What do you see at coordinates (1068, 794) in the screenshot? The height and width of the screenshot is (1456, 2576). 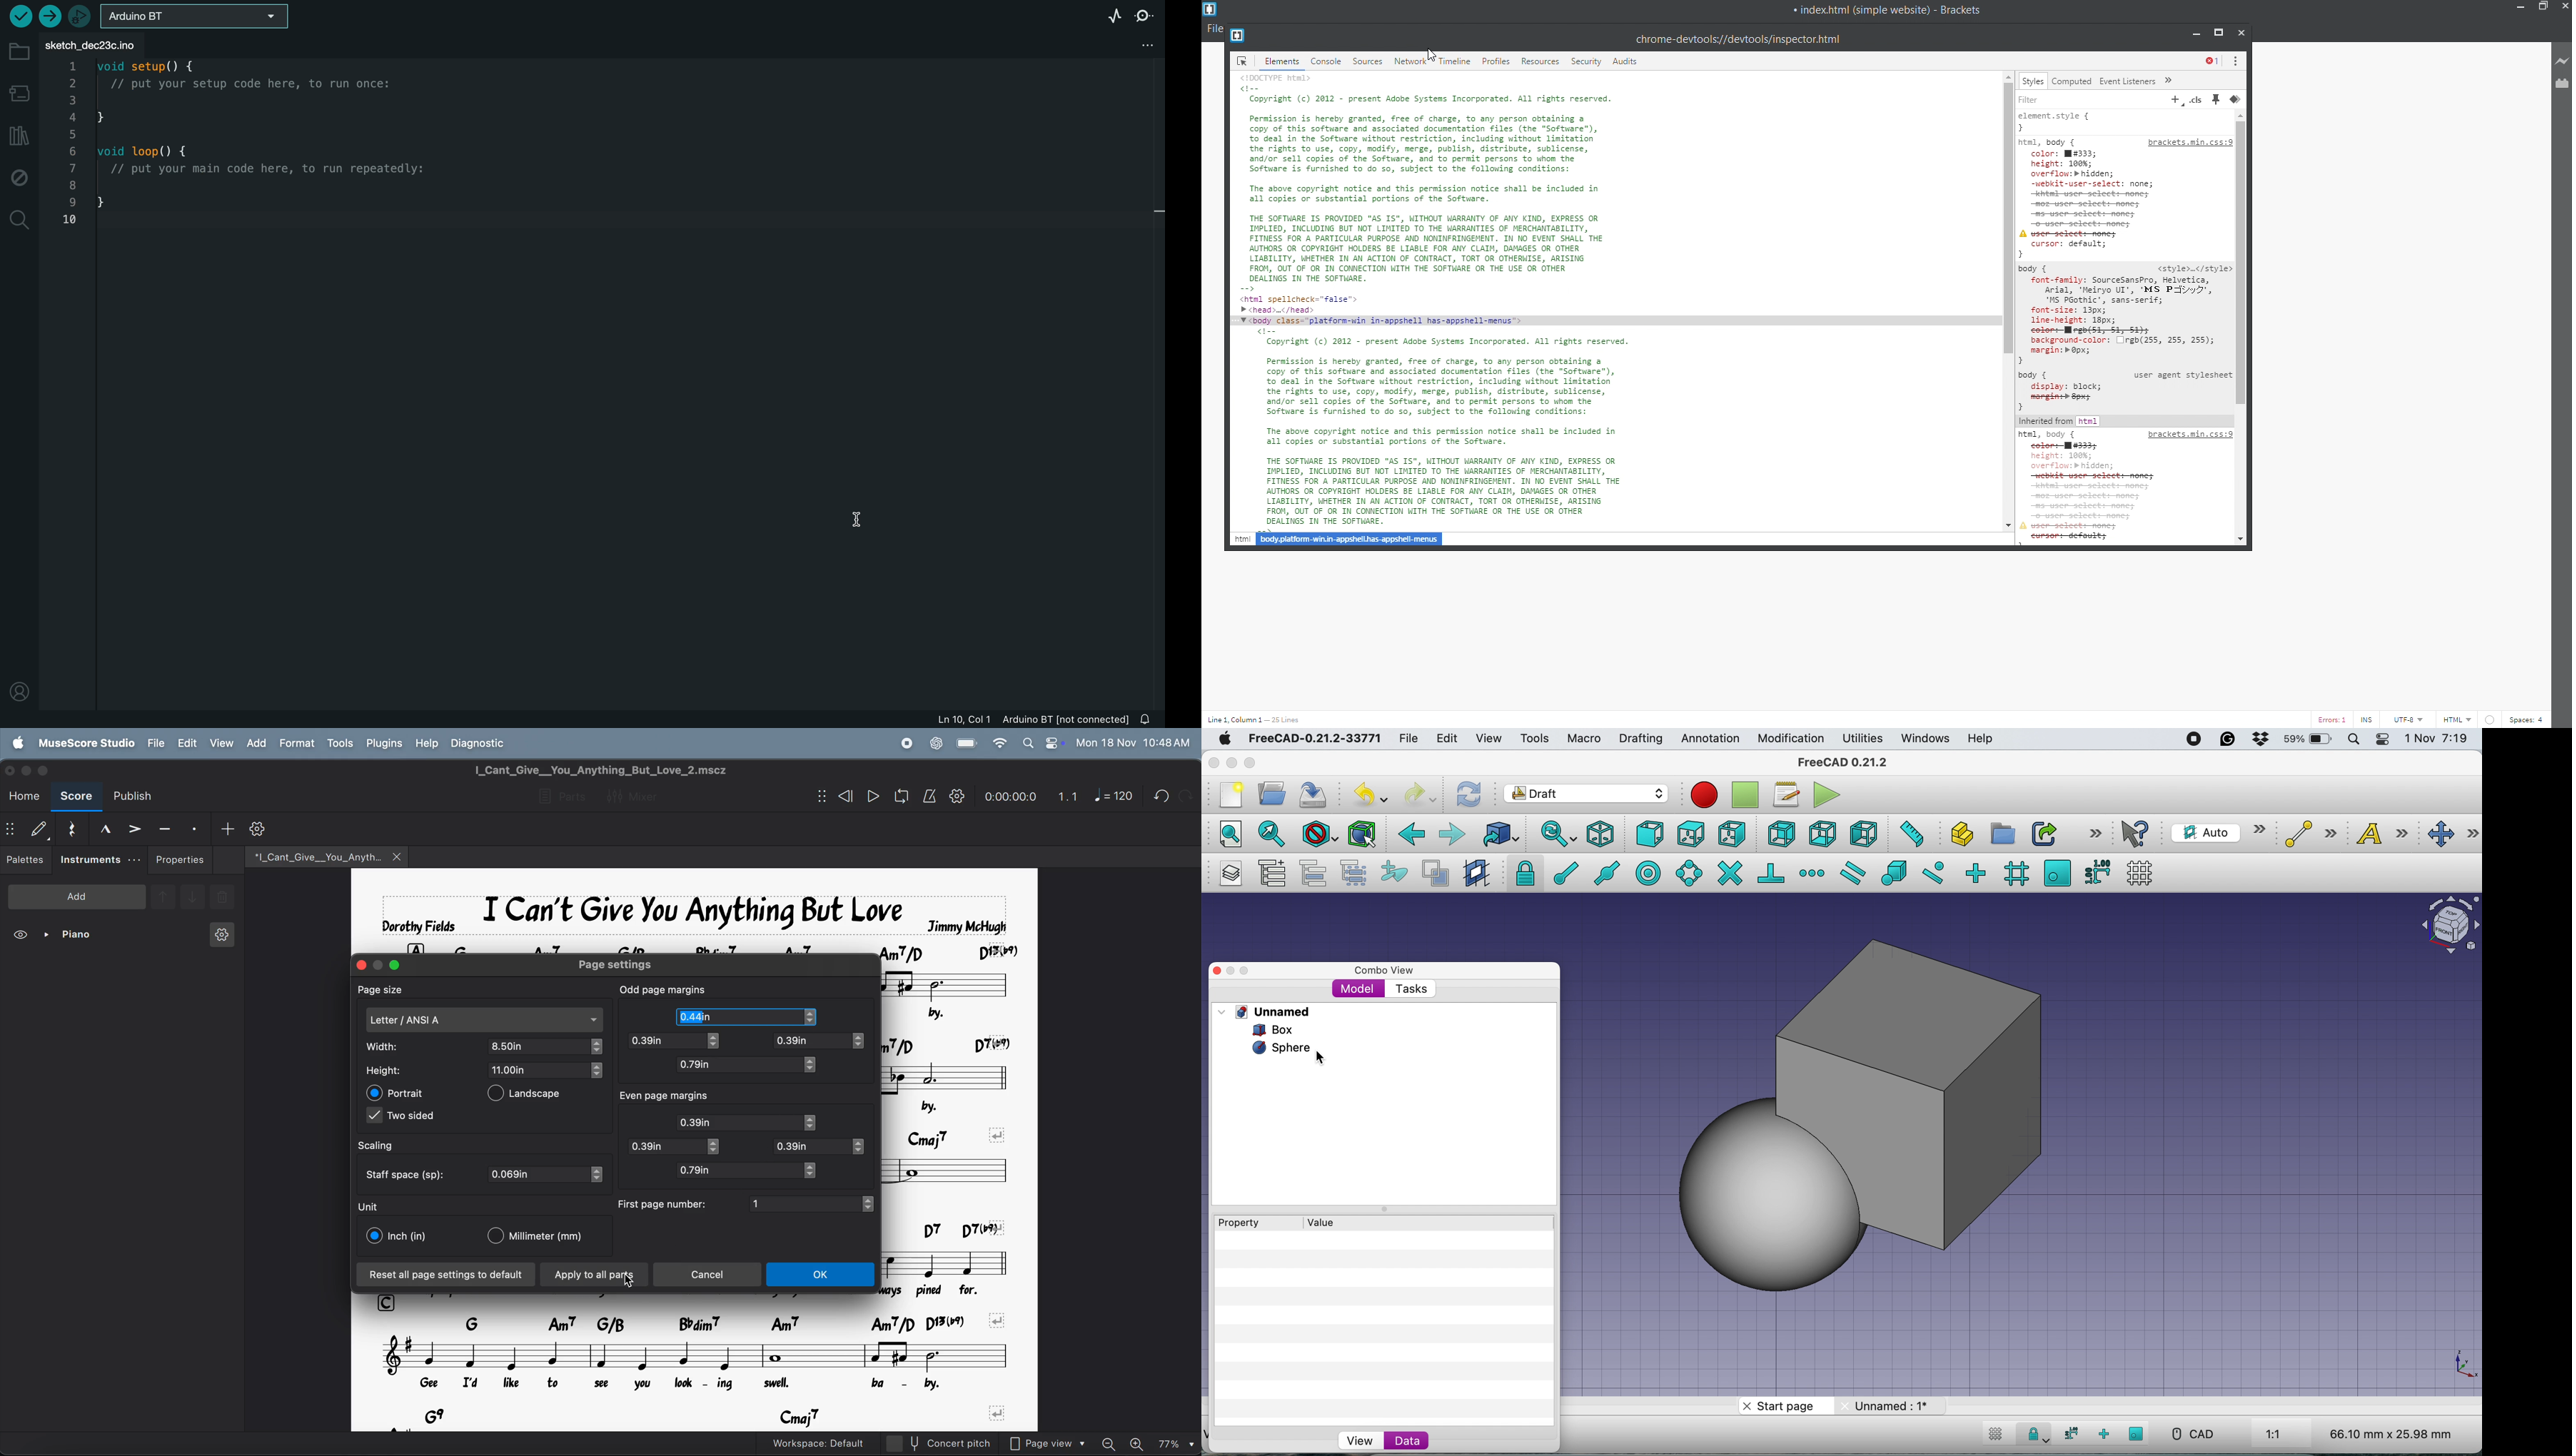 I see `1.1` at bounding box center [1068, 794].